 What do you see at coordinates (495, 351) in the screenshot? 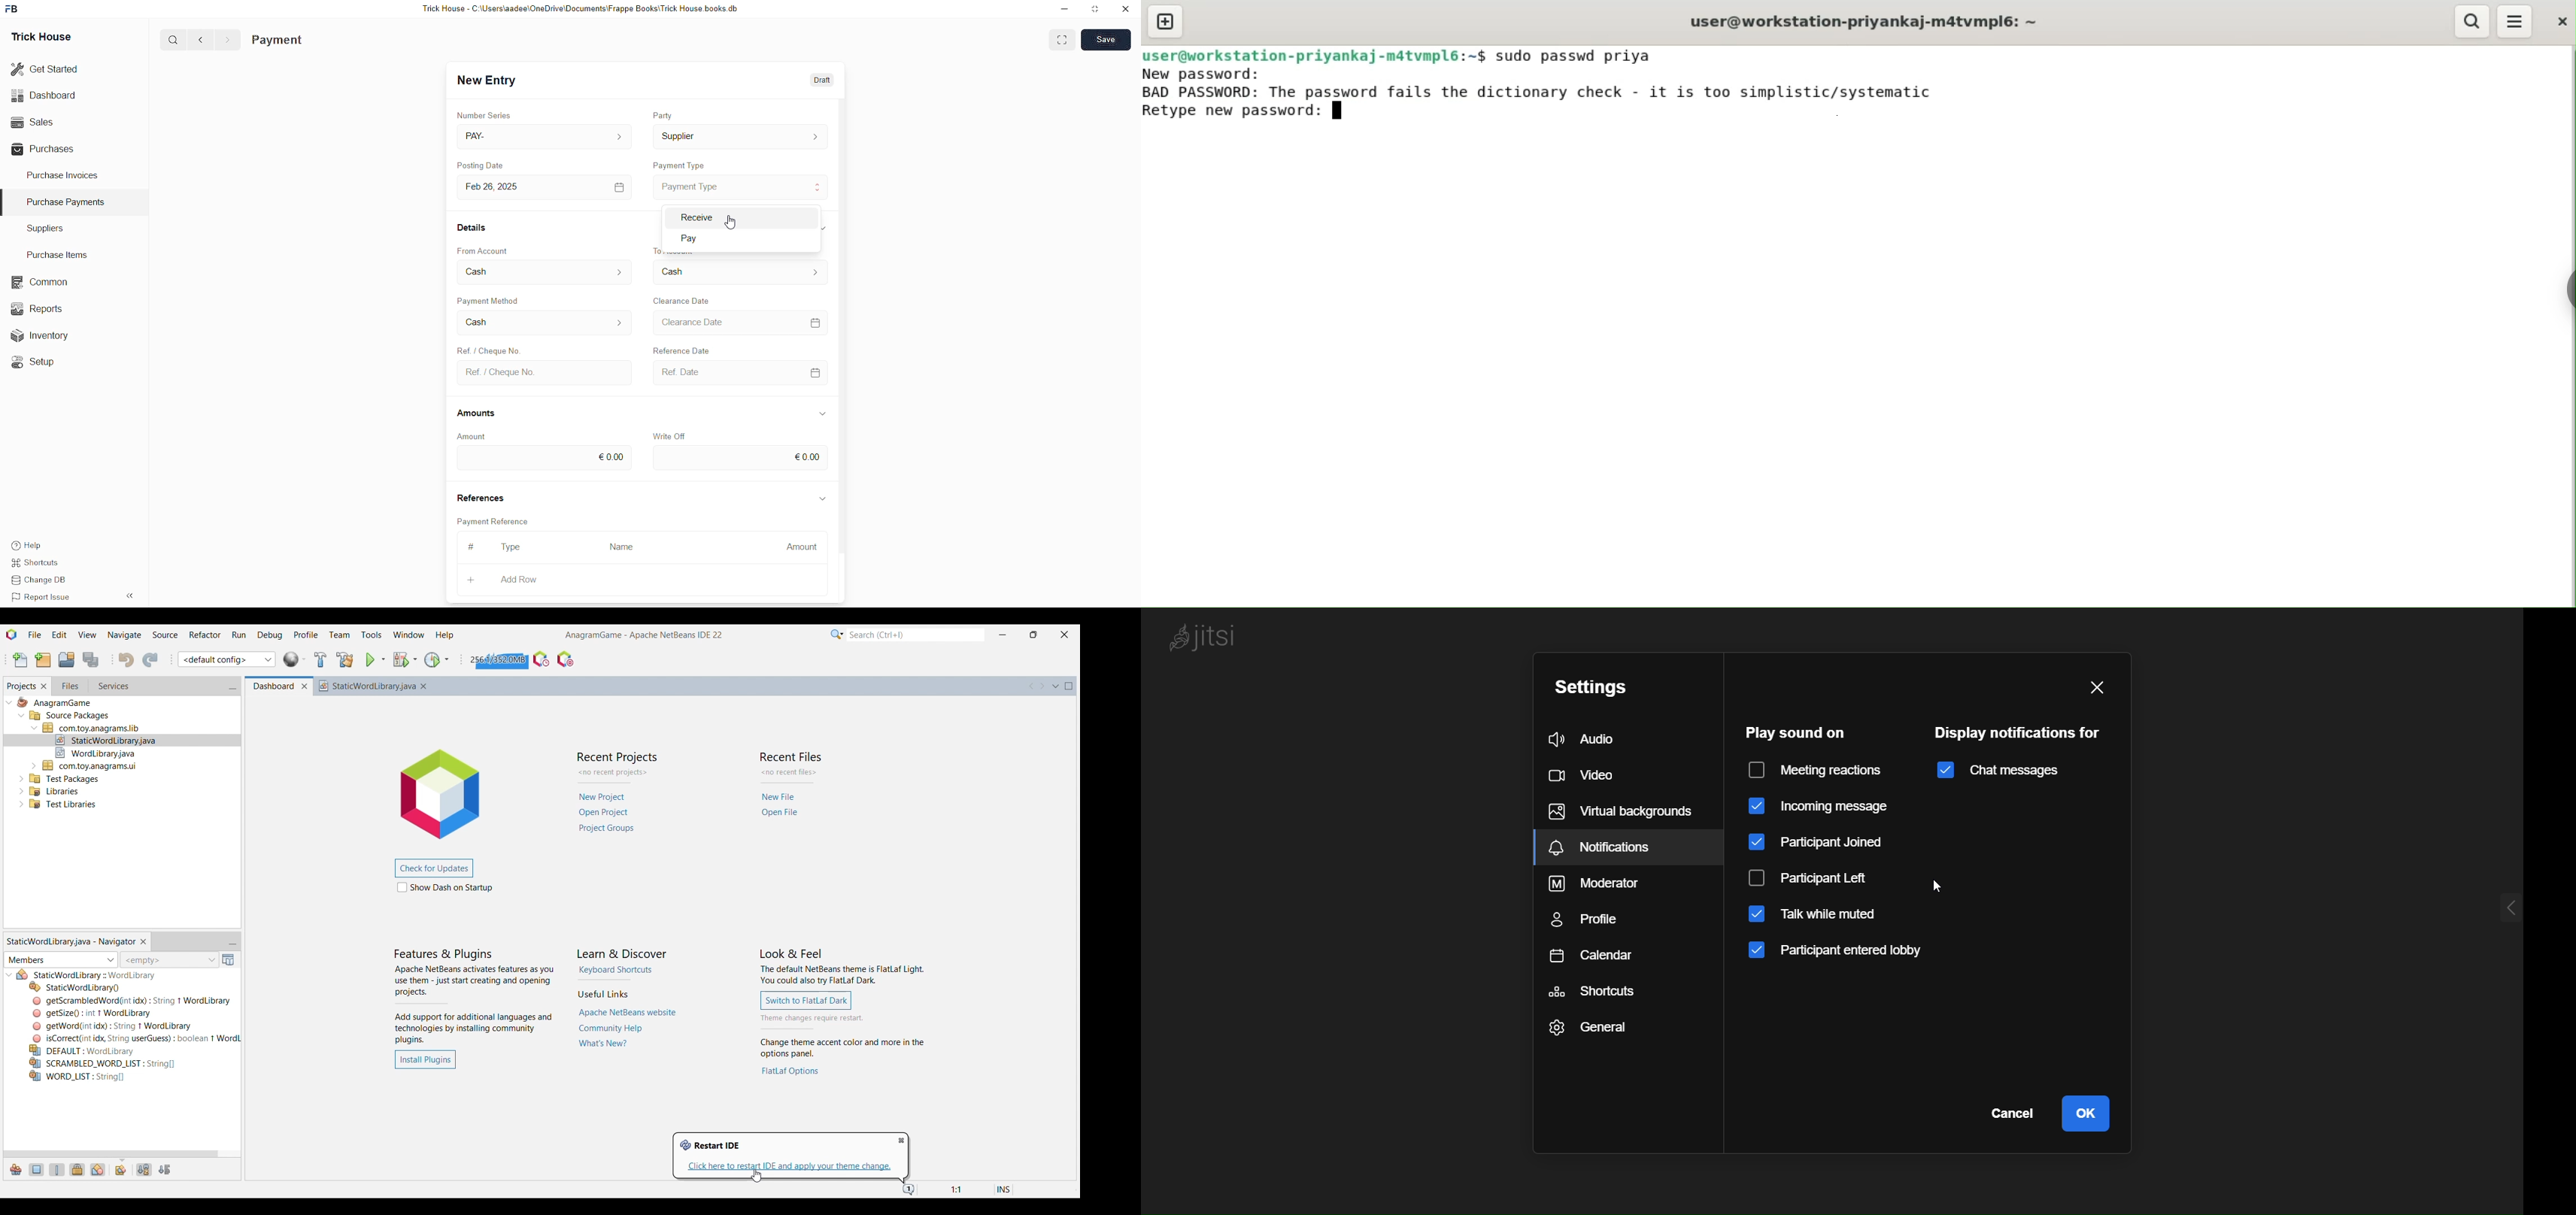
I see `Ref. / Cheque No.` at bounding box center [495, 351].